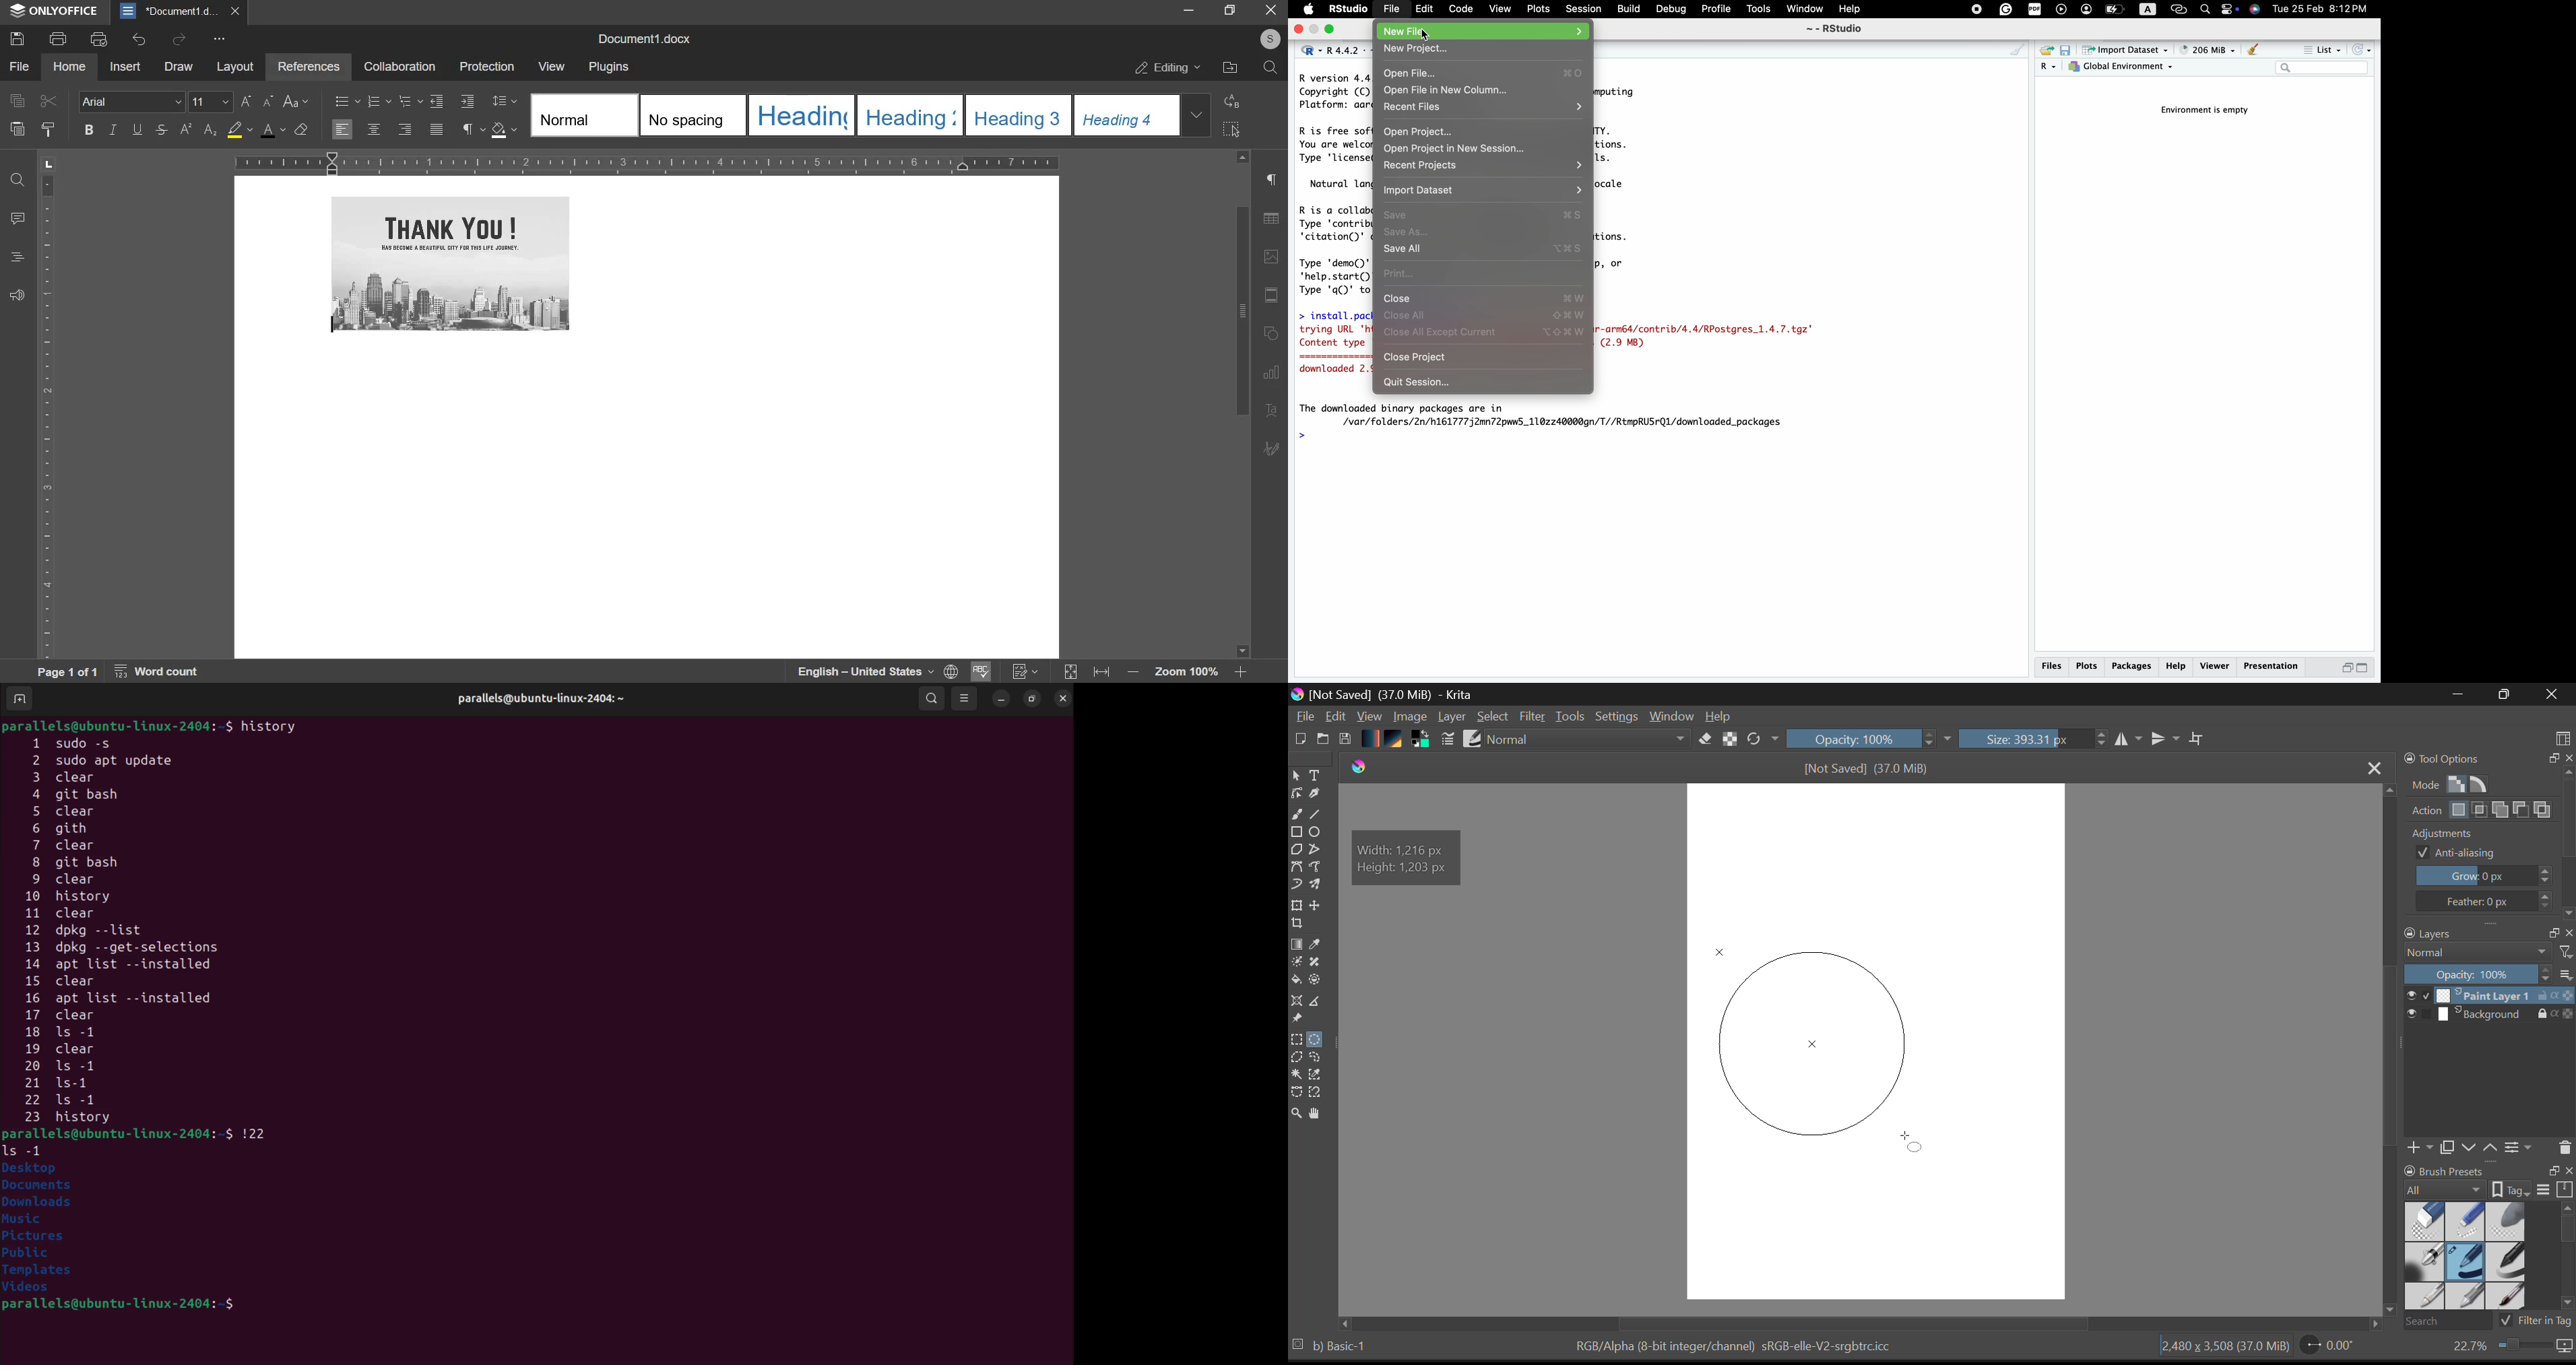 This screenshot has width=2576, height=1372. I want to click on 9 clear, so click(60, 880).